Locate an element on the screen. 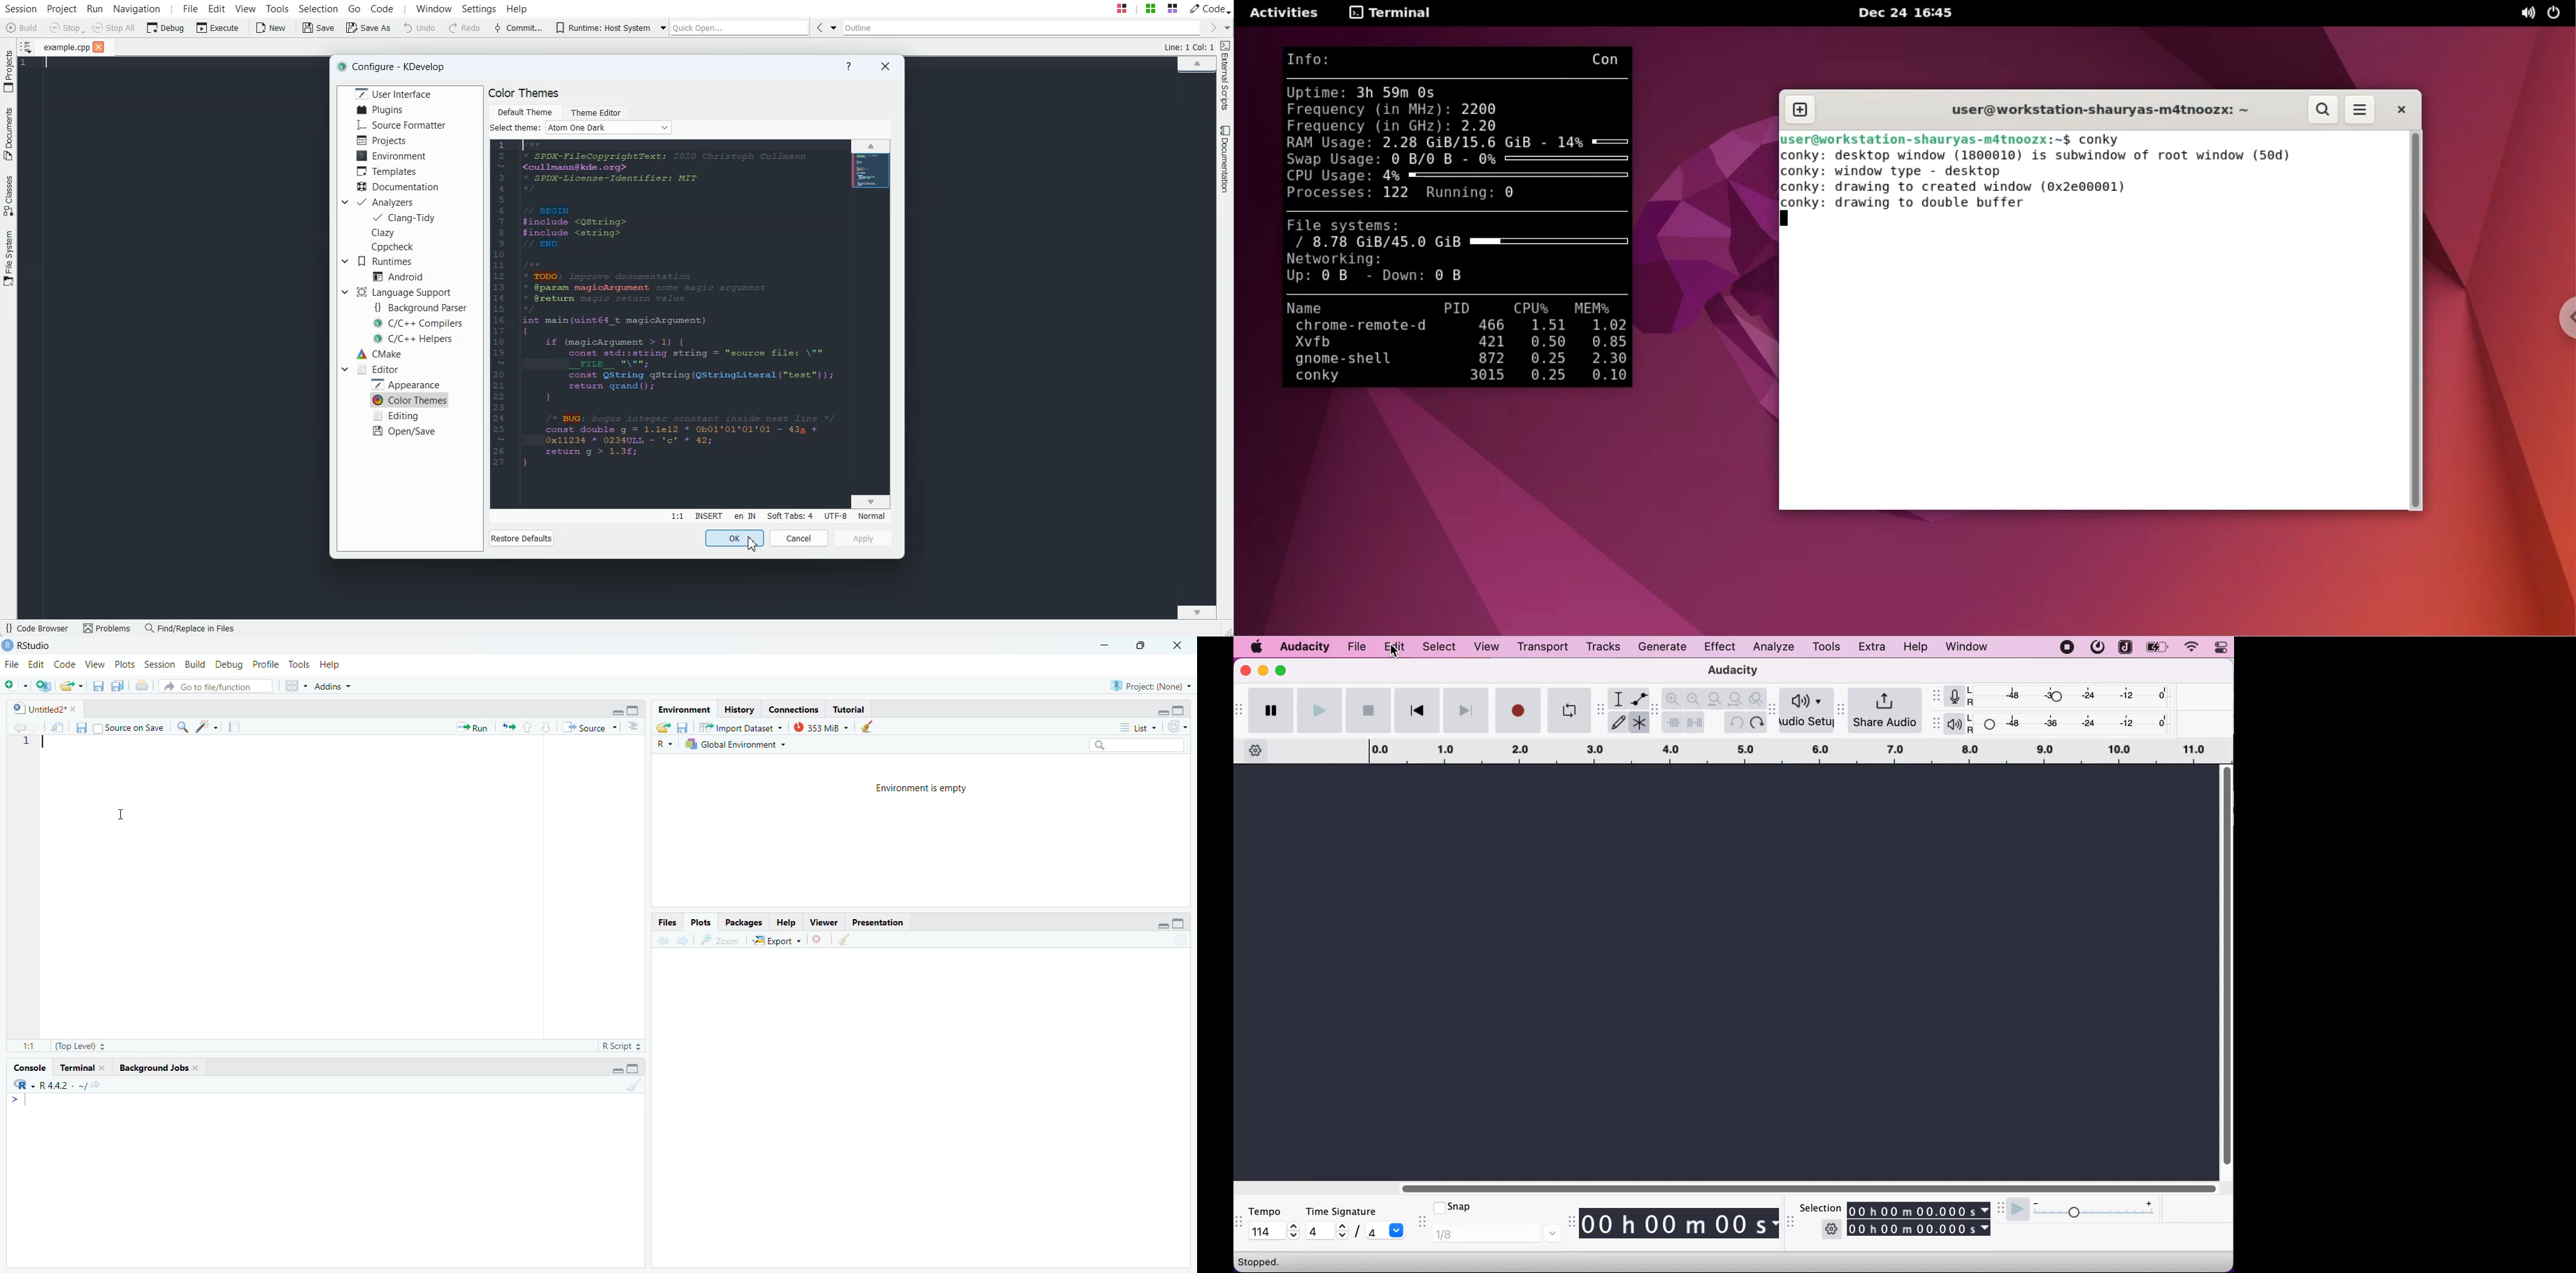 The image size is (2576, 1288). Presentation is located at coordinates (880, 922).